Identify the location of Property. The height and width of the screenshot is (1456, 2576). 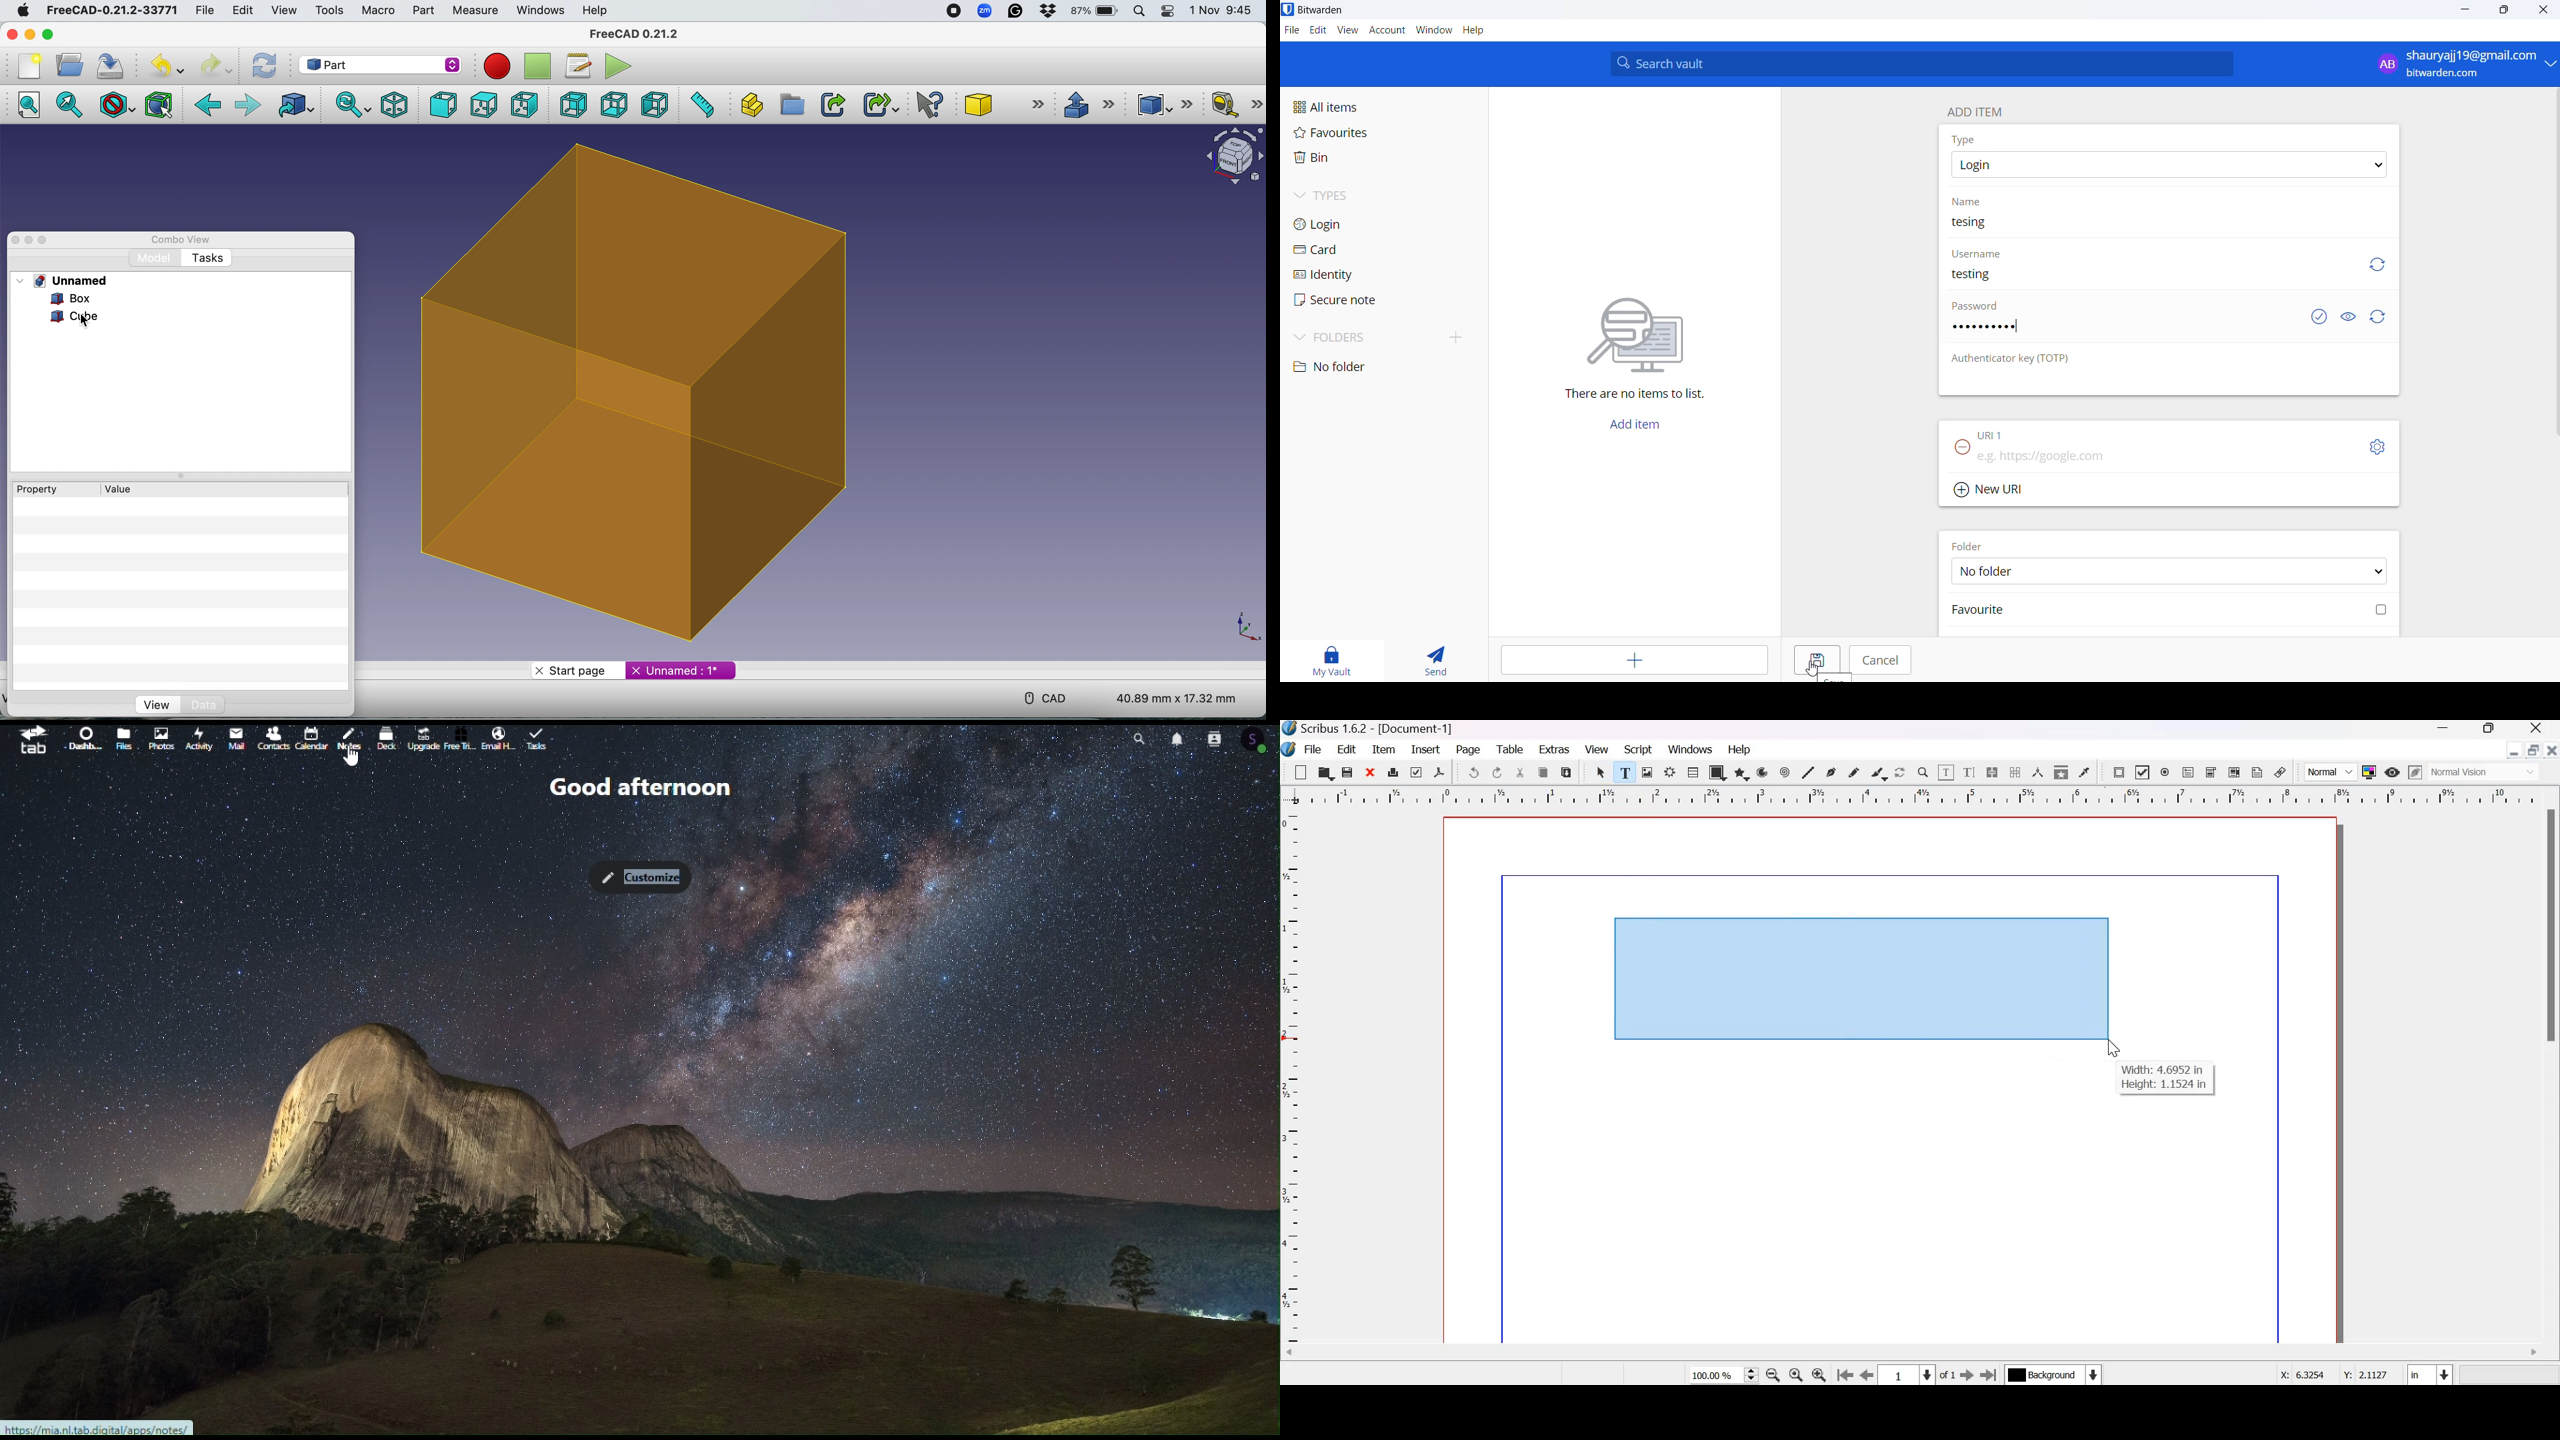
(32, 489).